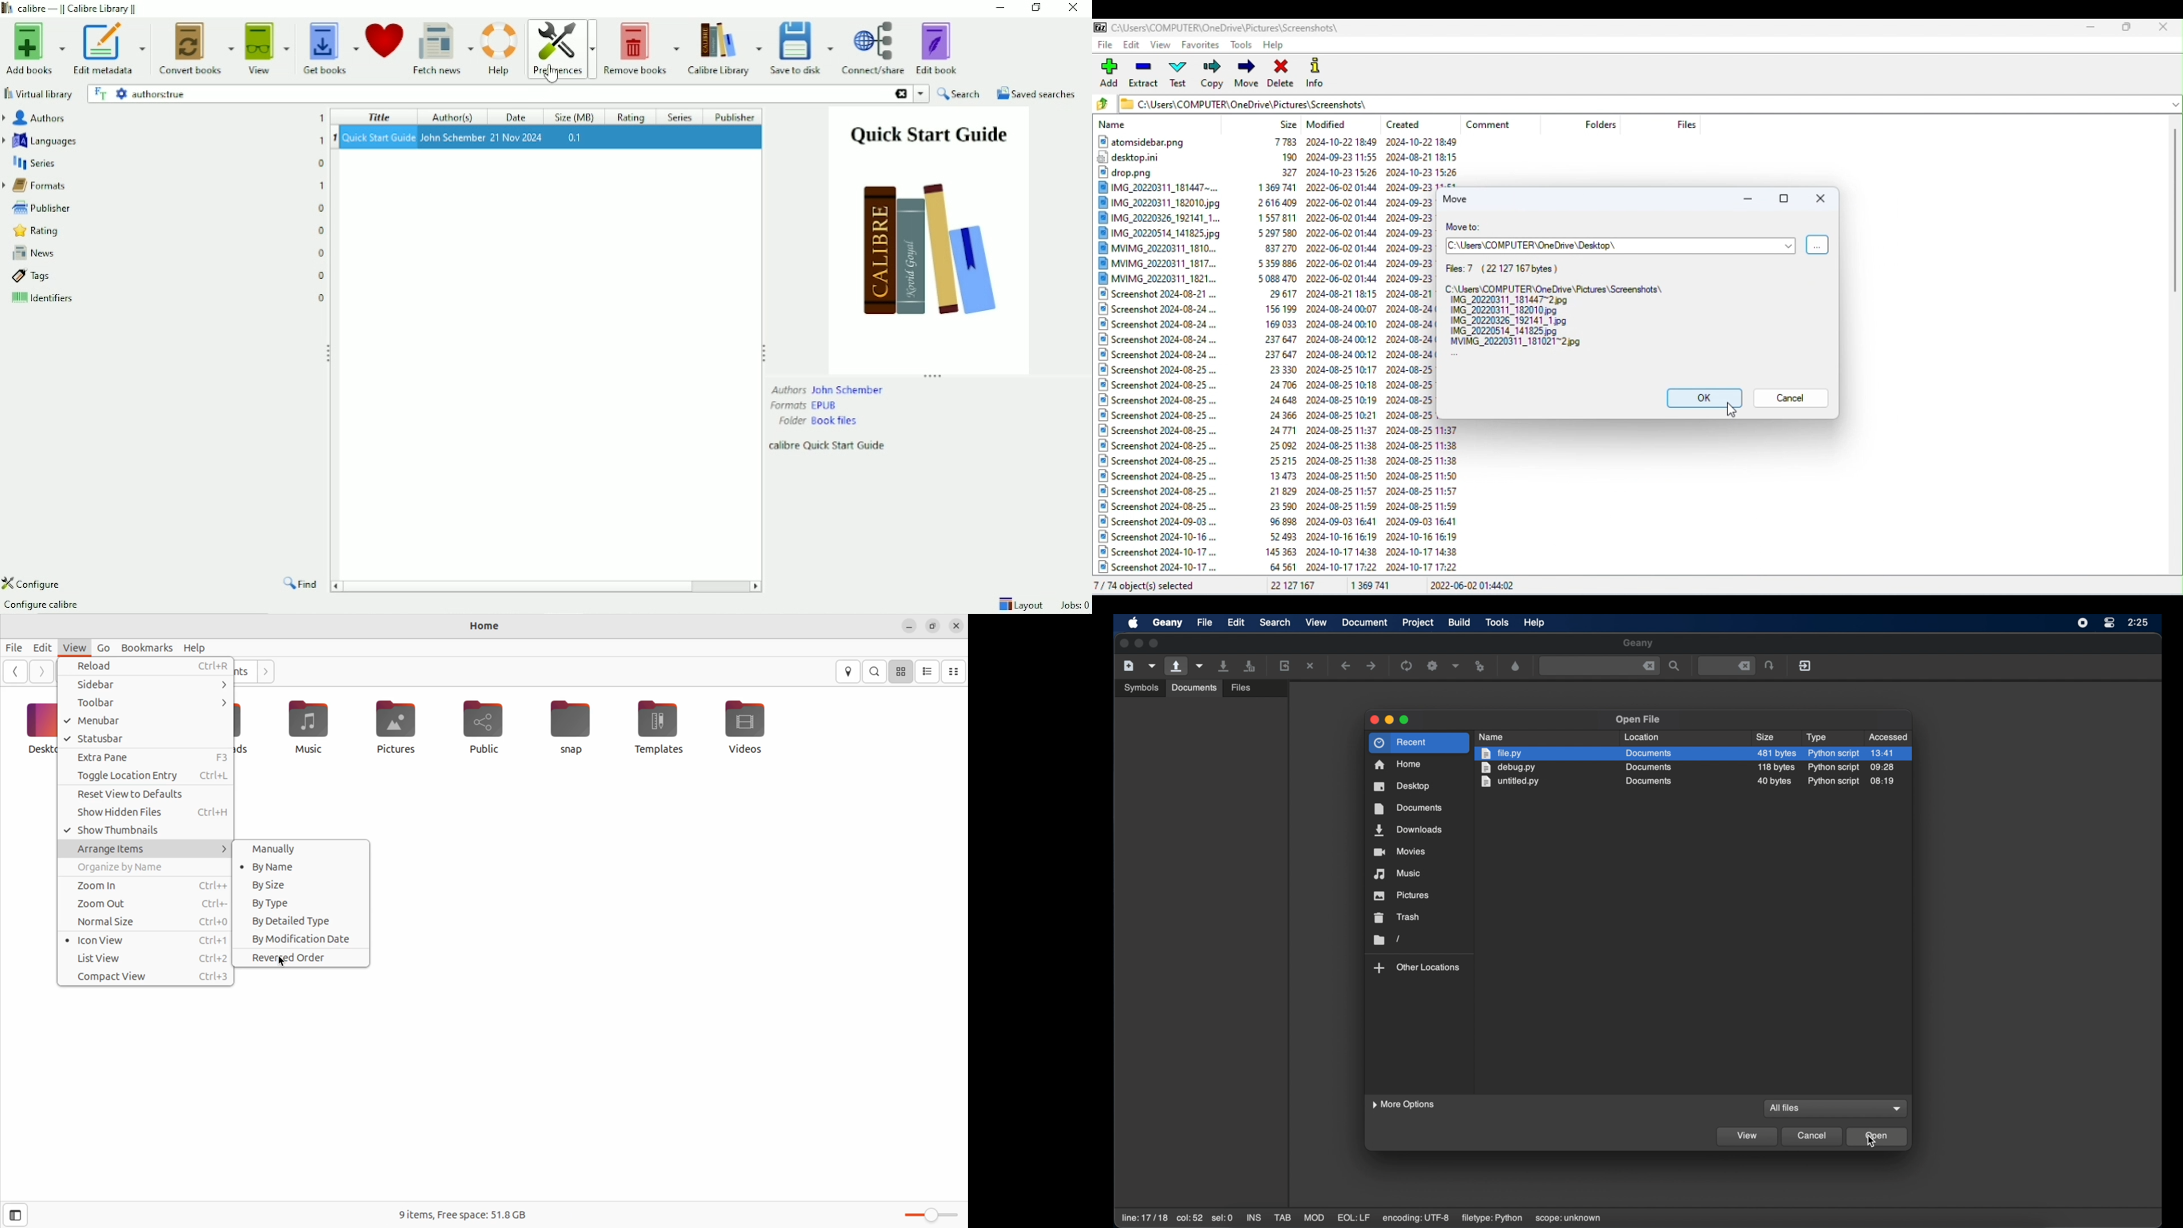 This screenshot has width=2184, height=1232. Describe the element at coordinates (1282, 72) in the screenshot. I see `Delete` at that location.